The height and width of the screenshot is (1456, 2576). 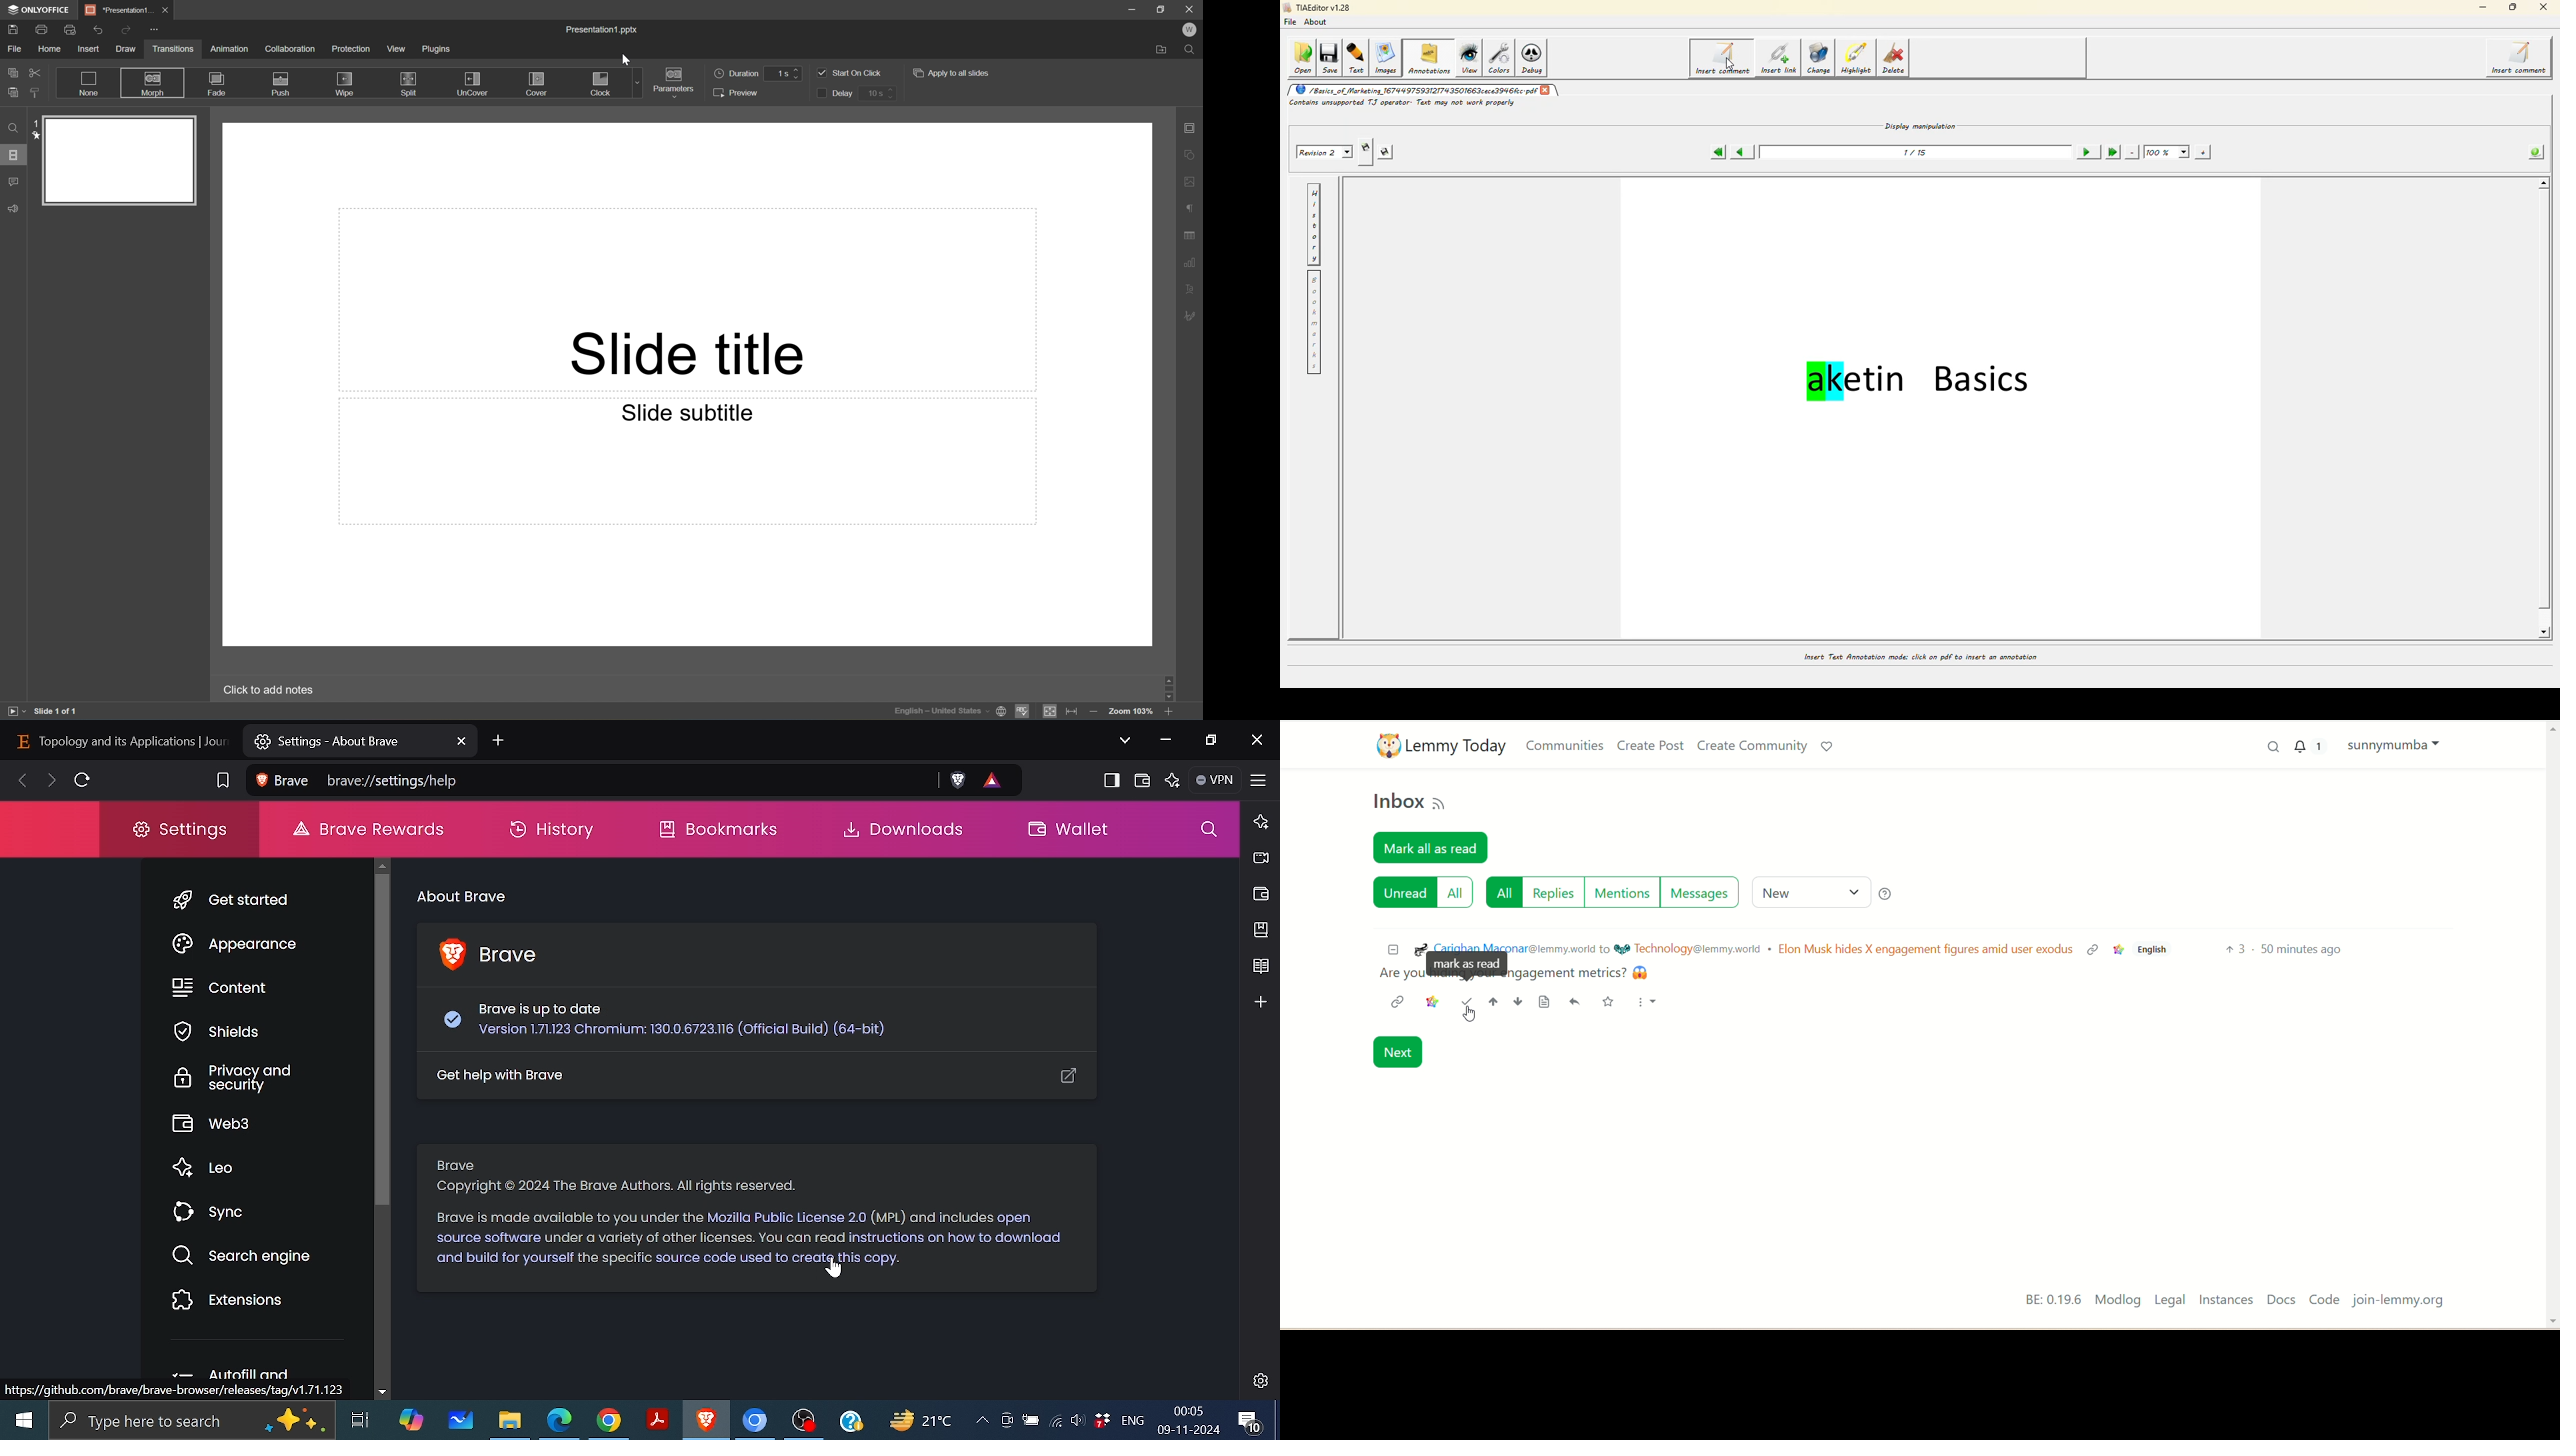 I want to click on sunnymumba(account), so click(x=2397, y=747).